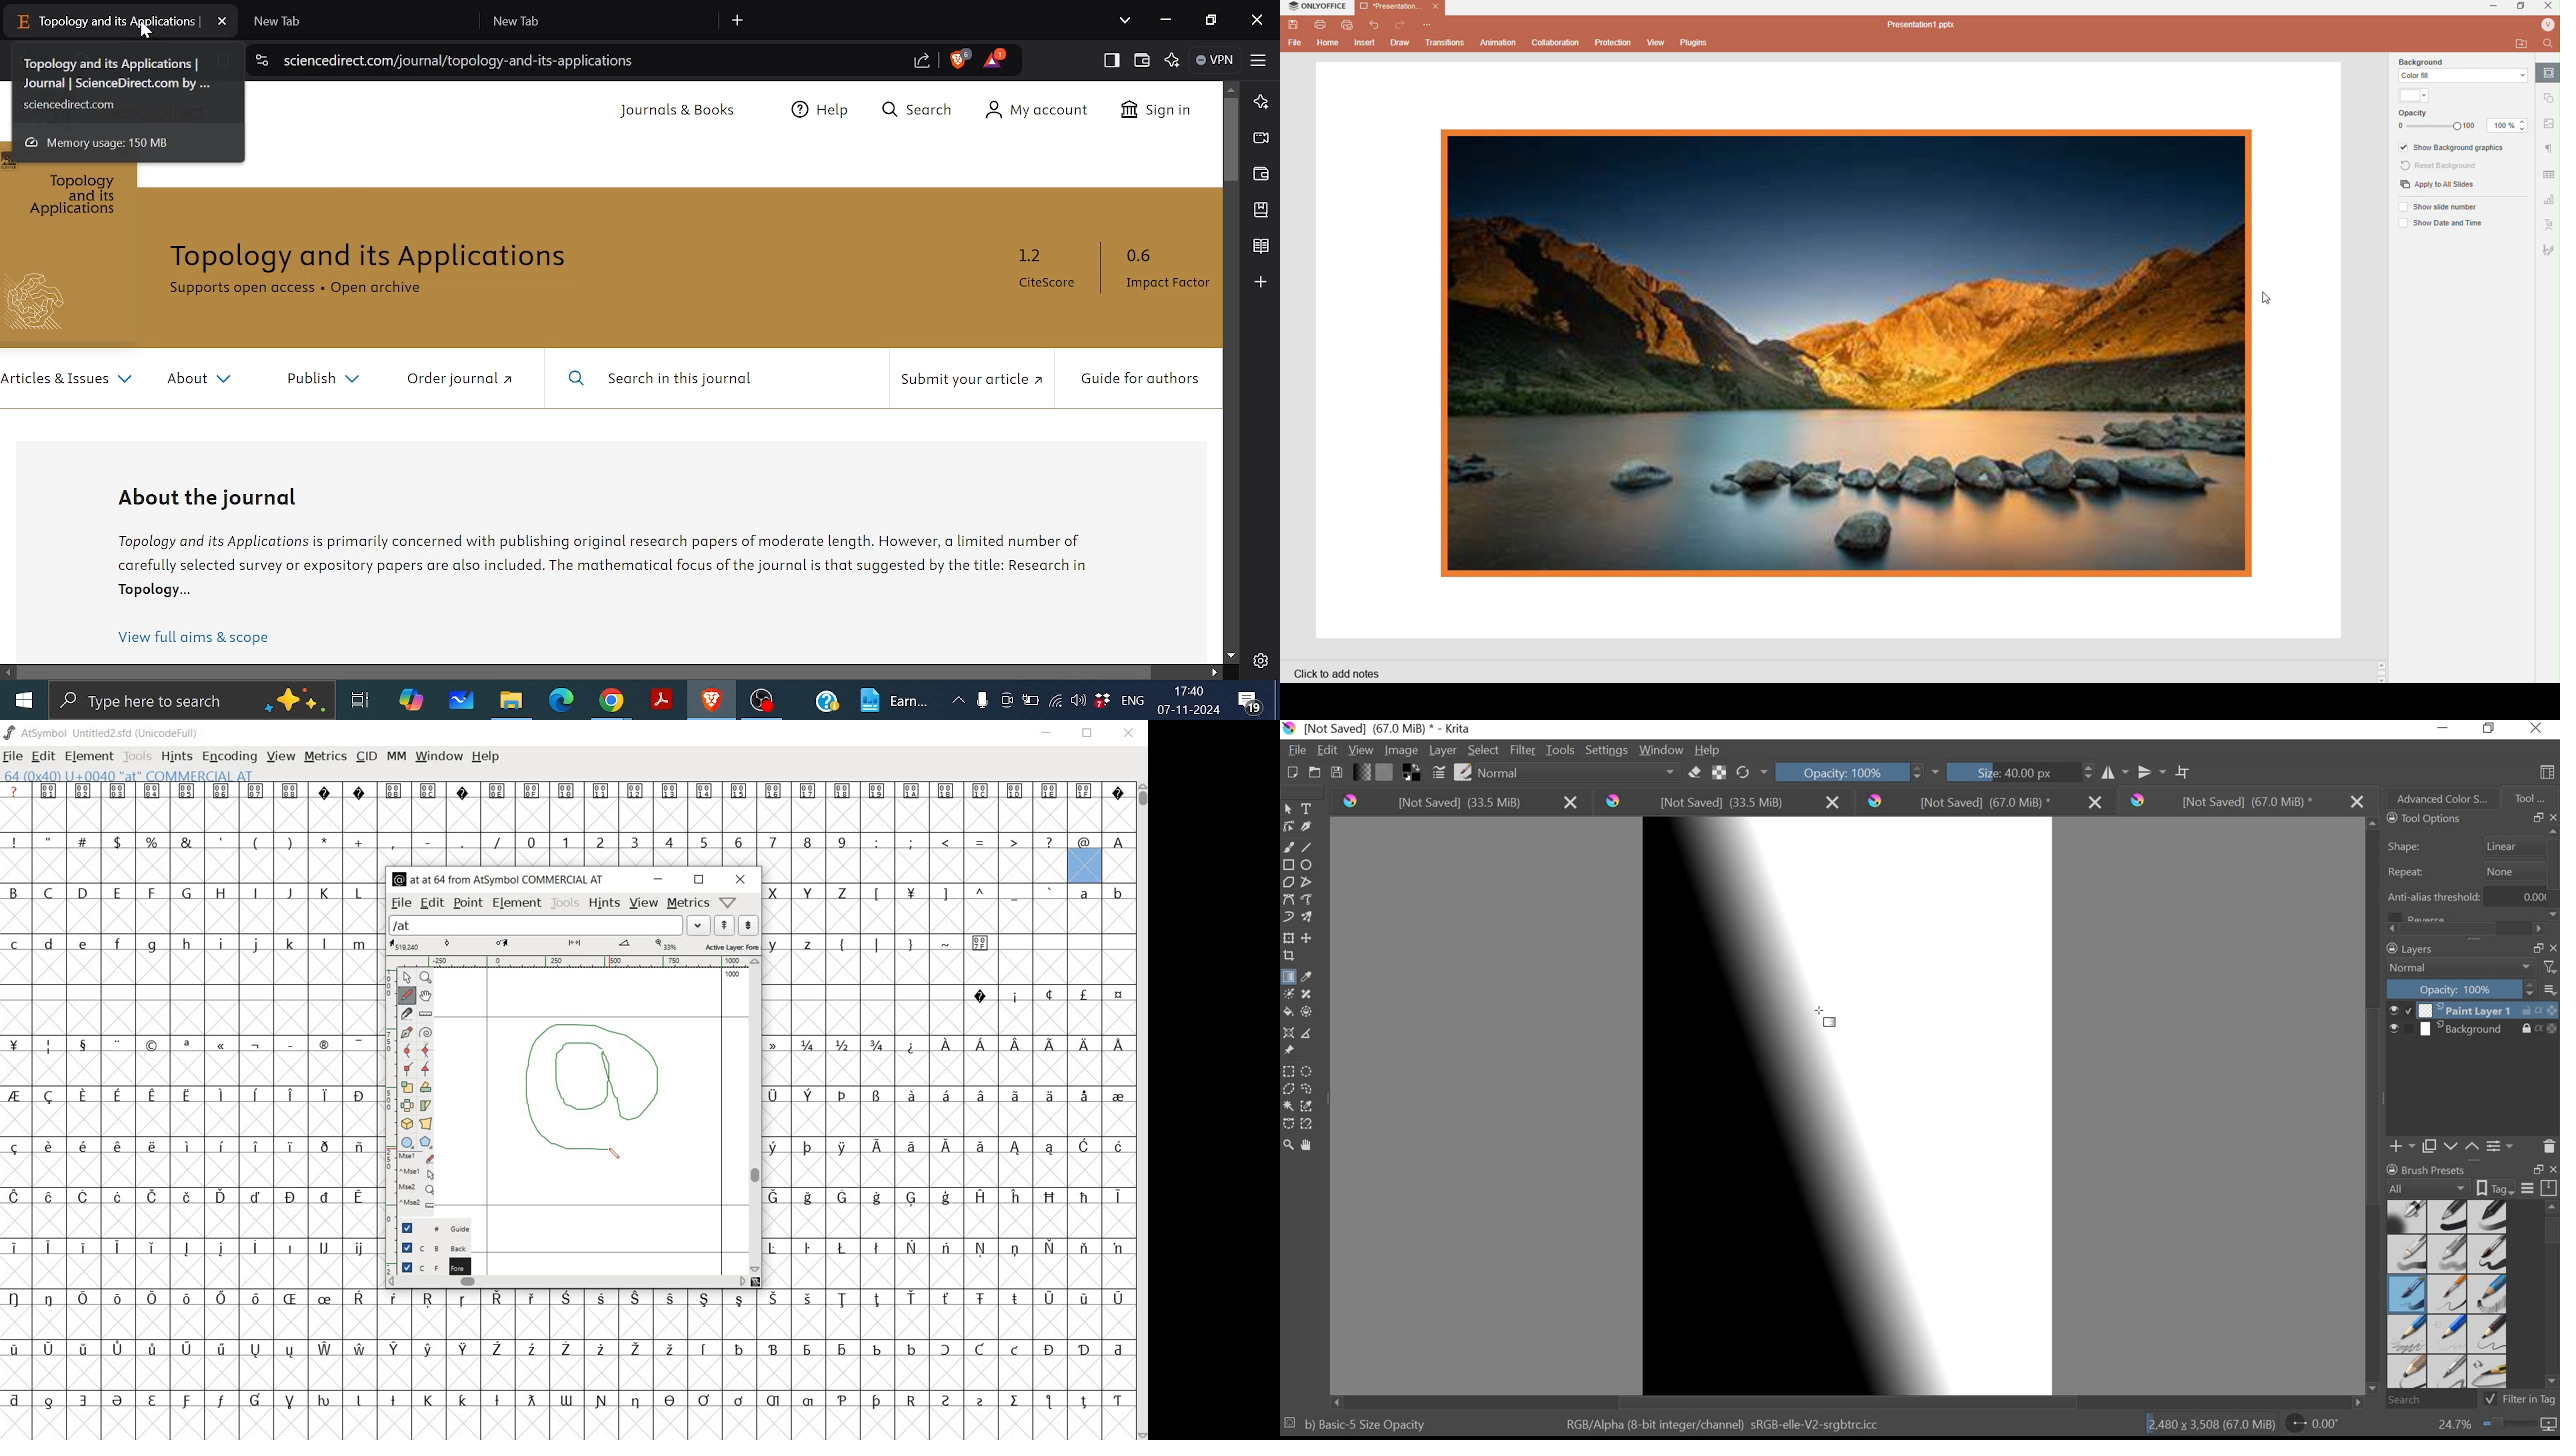  I want to click on Hp support assistant, so click(827, 703).